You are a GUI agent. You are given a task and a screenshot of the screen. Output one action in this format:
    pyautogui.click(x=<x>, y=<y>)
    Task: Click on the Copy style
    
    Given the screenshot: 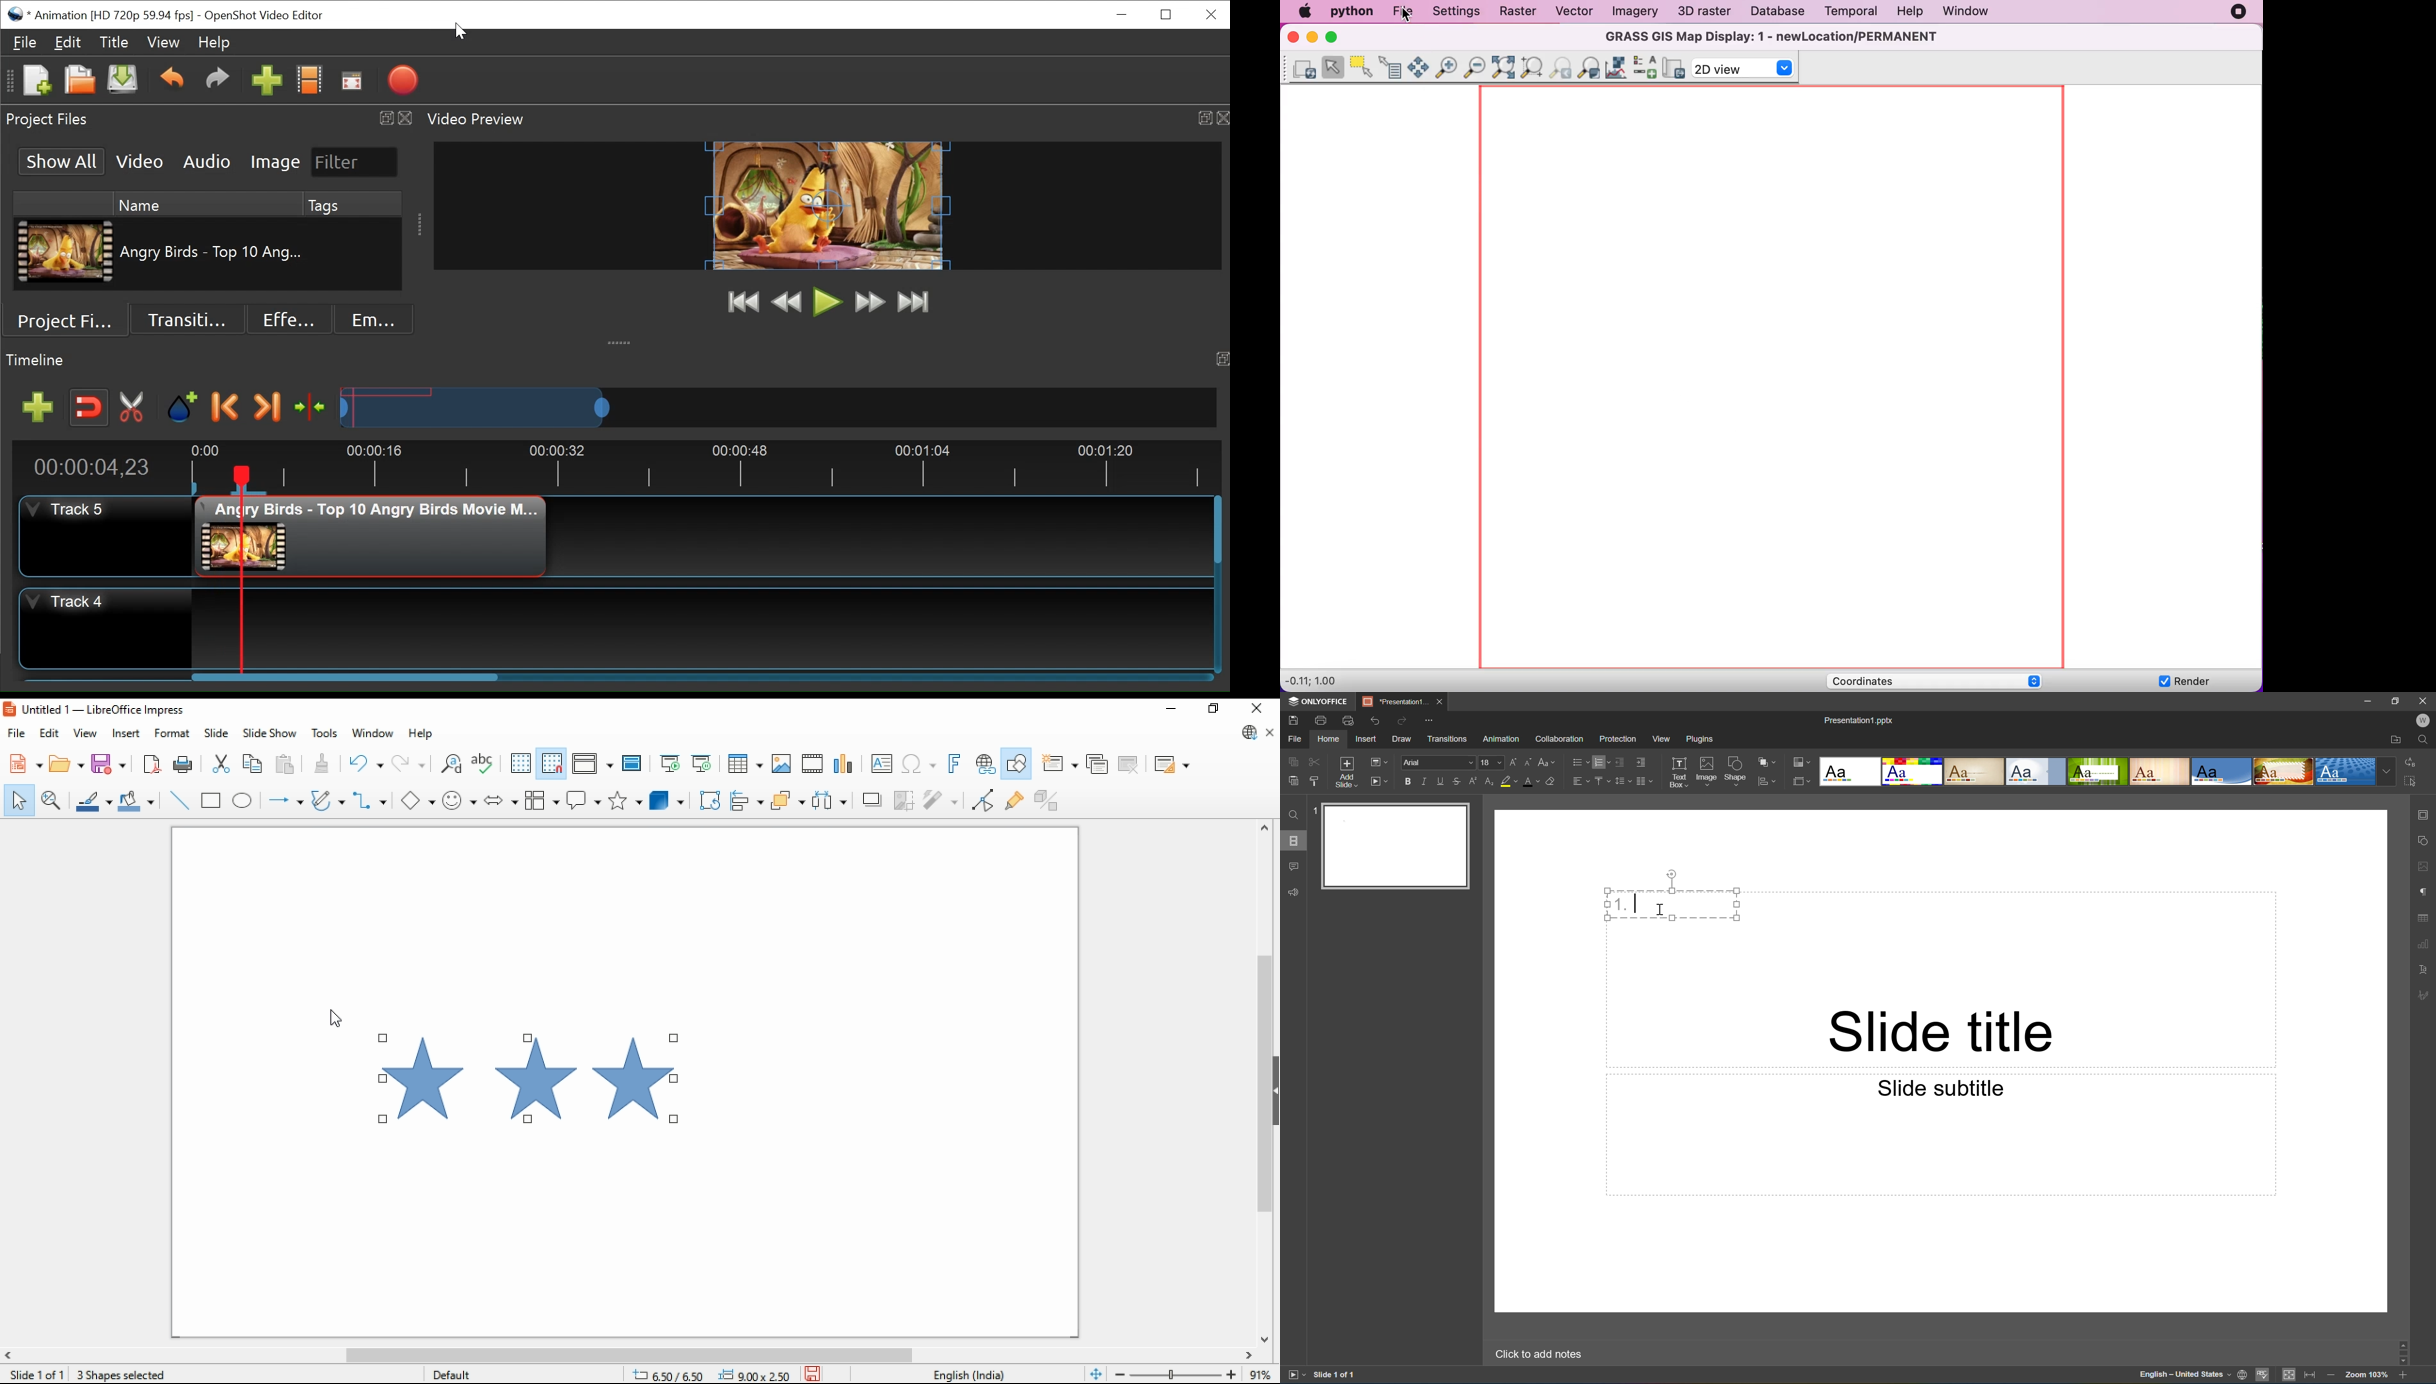 What is the action you would take?
    pyautogui.click(x=1315, y=781)
    